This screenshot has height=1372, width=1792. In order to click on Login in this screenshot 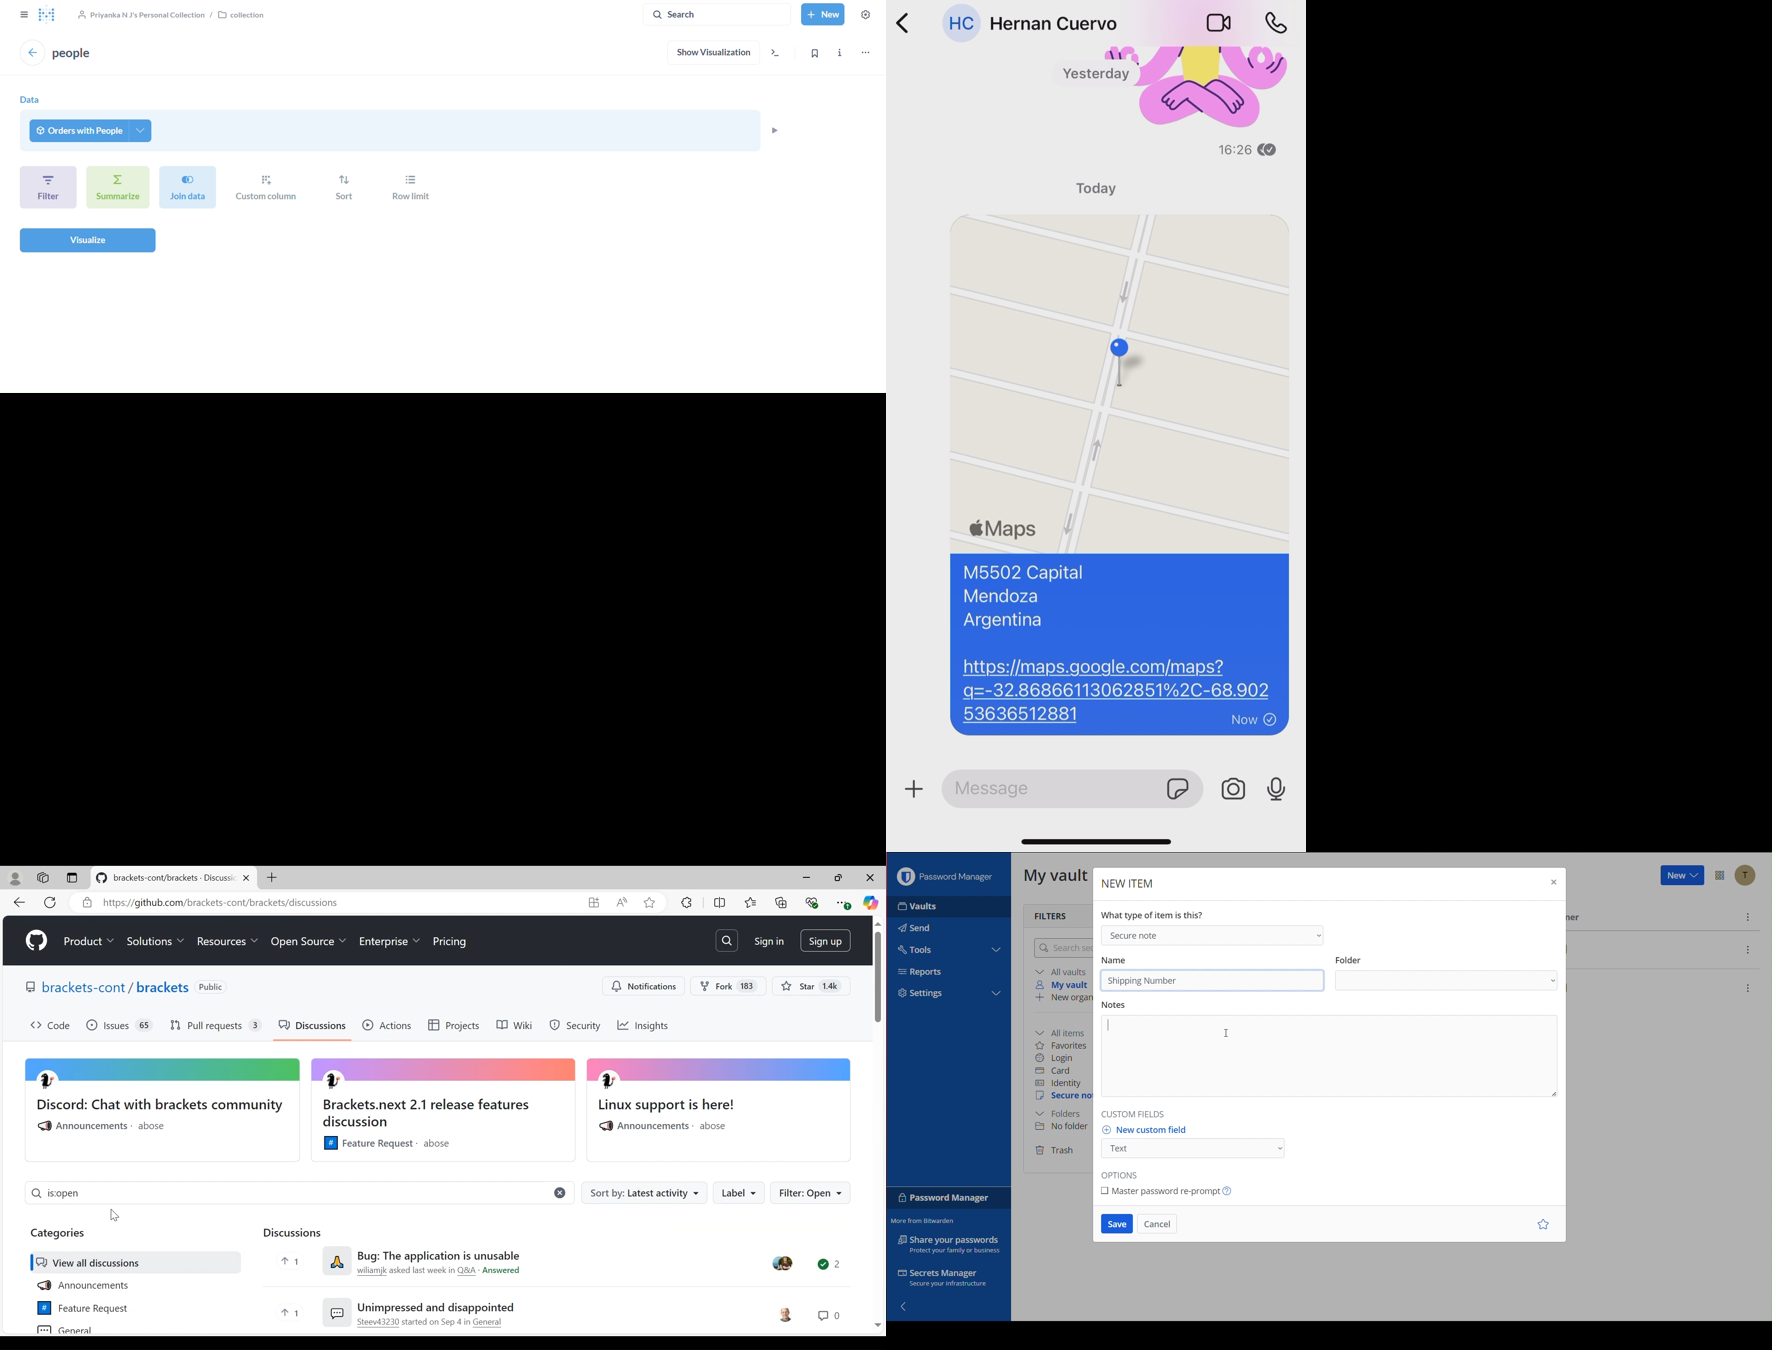, I will do `click(1057, 1058)`.